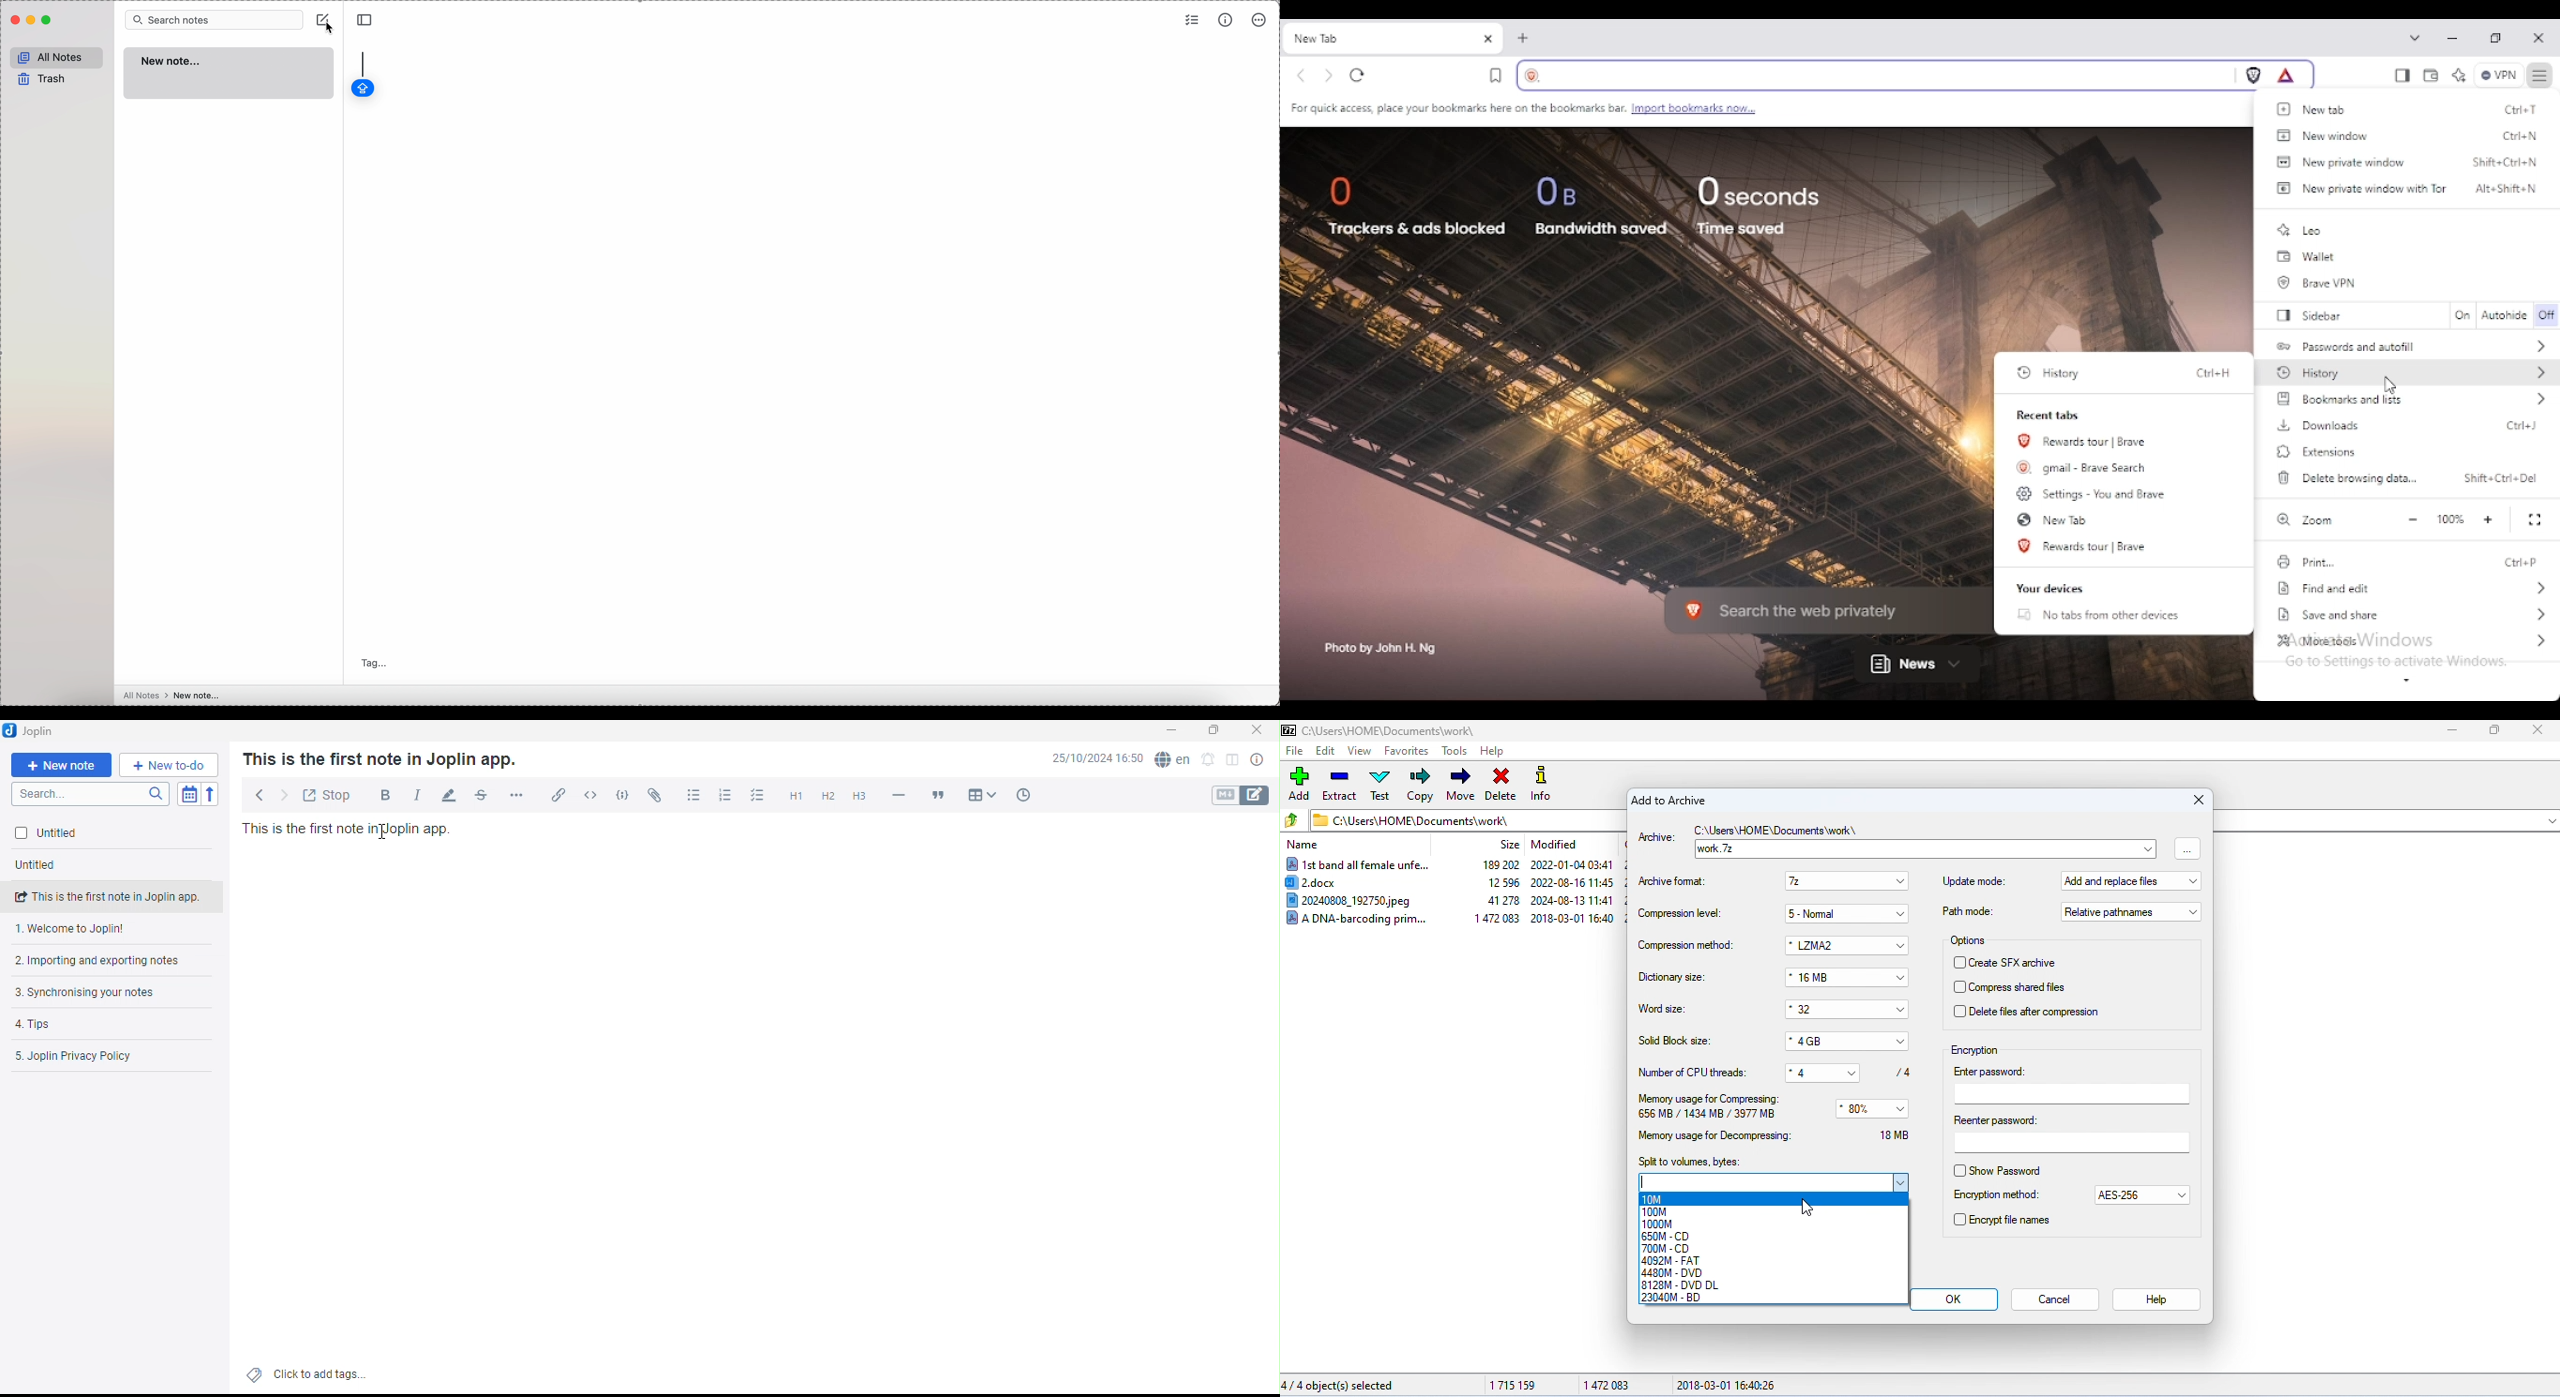 Image resolution: width=2576 pixels, height=1400 pixels. What do you see at coordinates (1238, 796) in the screenshot?
I see `Toggle editors` at bounding box center [1238, 796].